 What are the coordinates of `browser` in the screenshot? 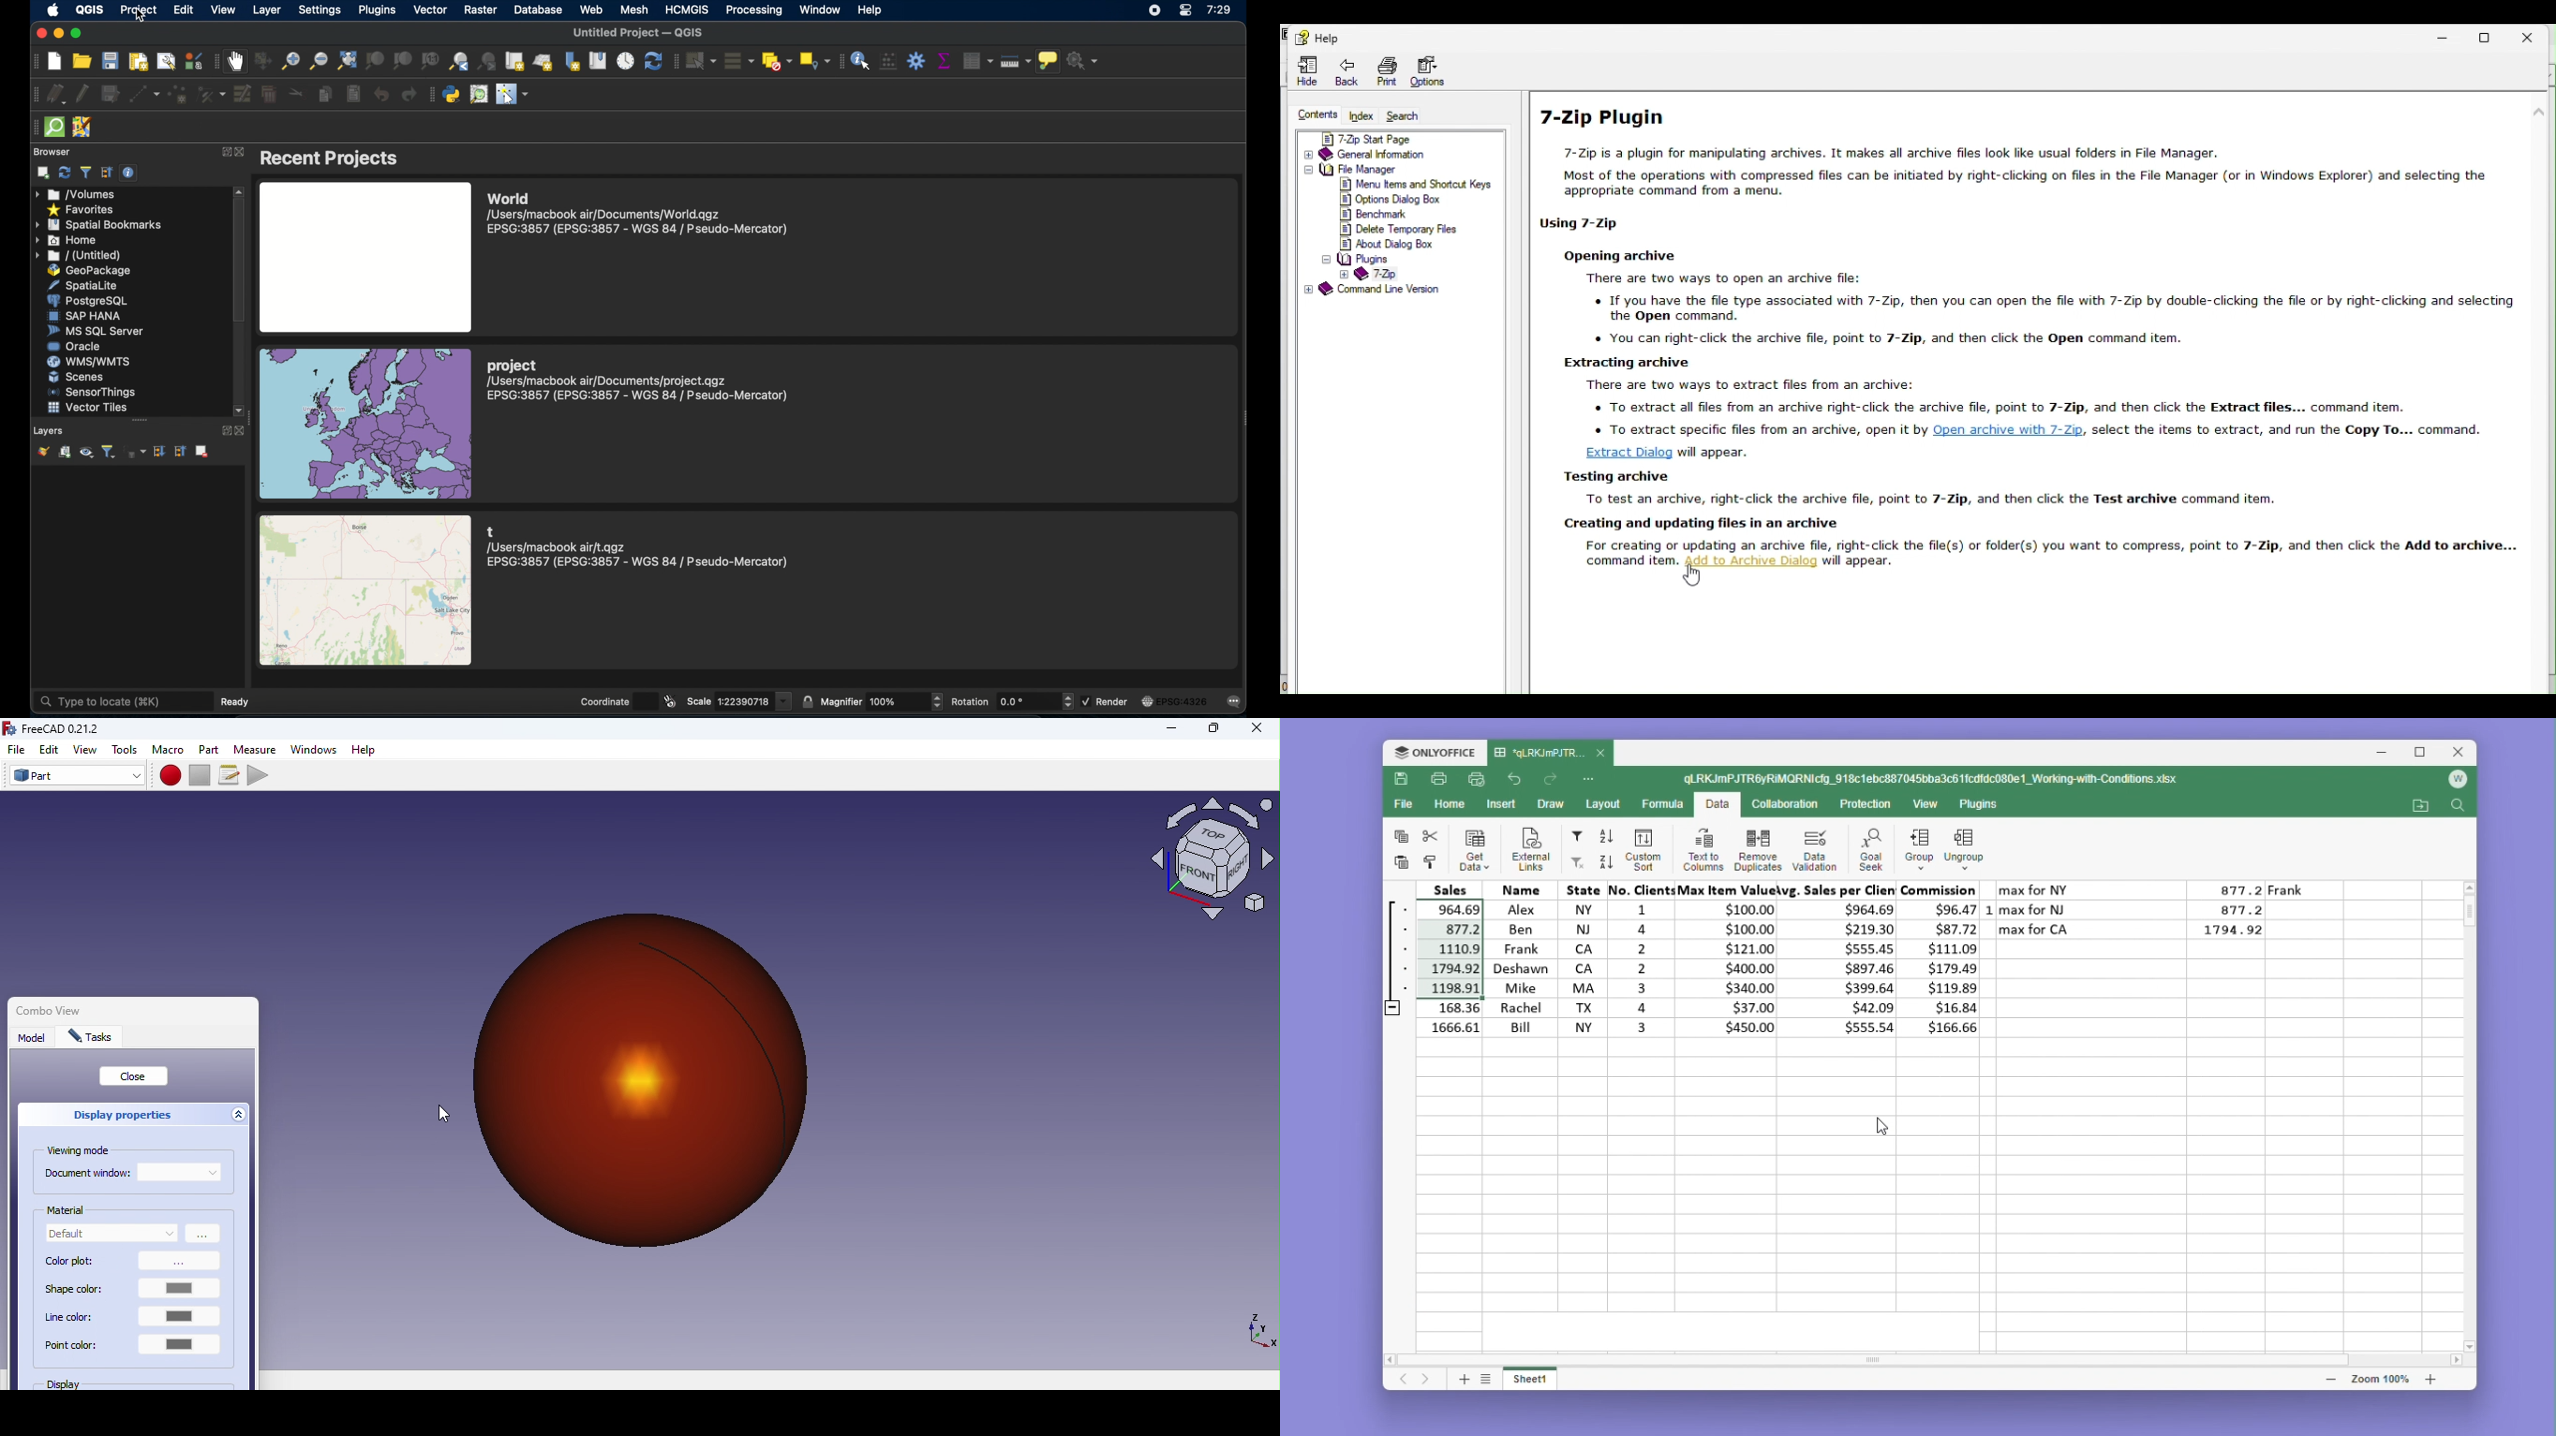 It's located at (51, 152).